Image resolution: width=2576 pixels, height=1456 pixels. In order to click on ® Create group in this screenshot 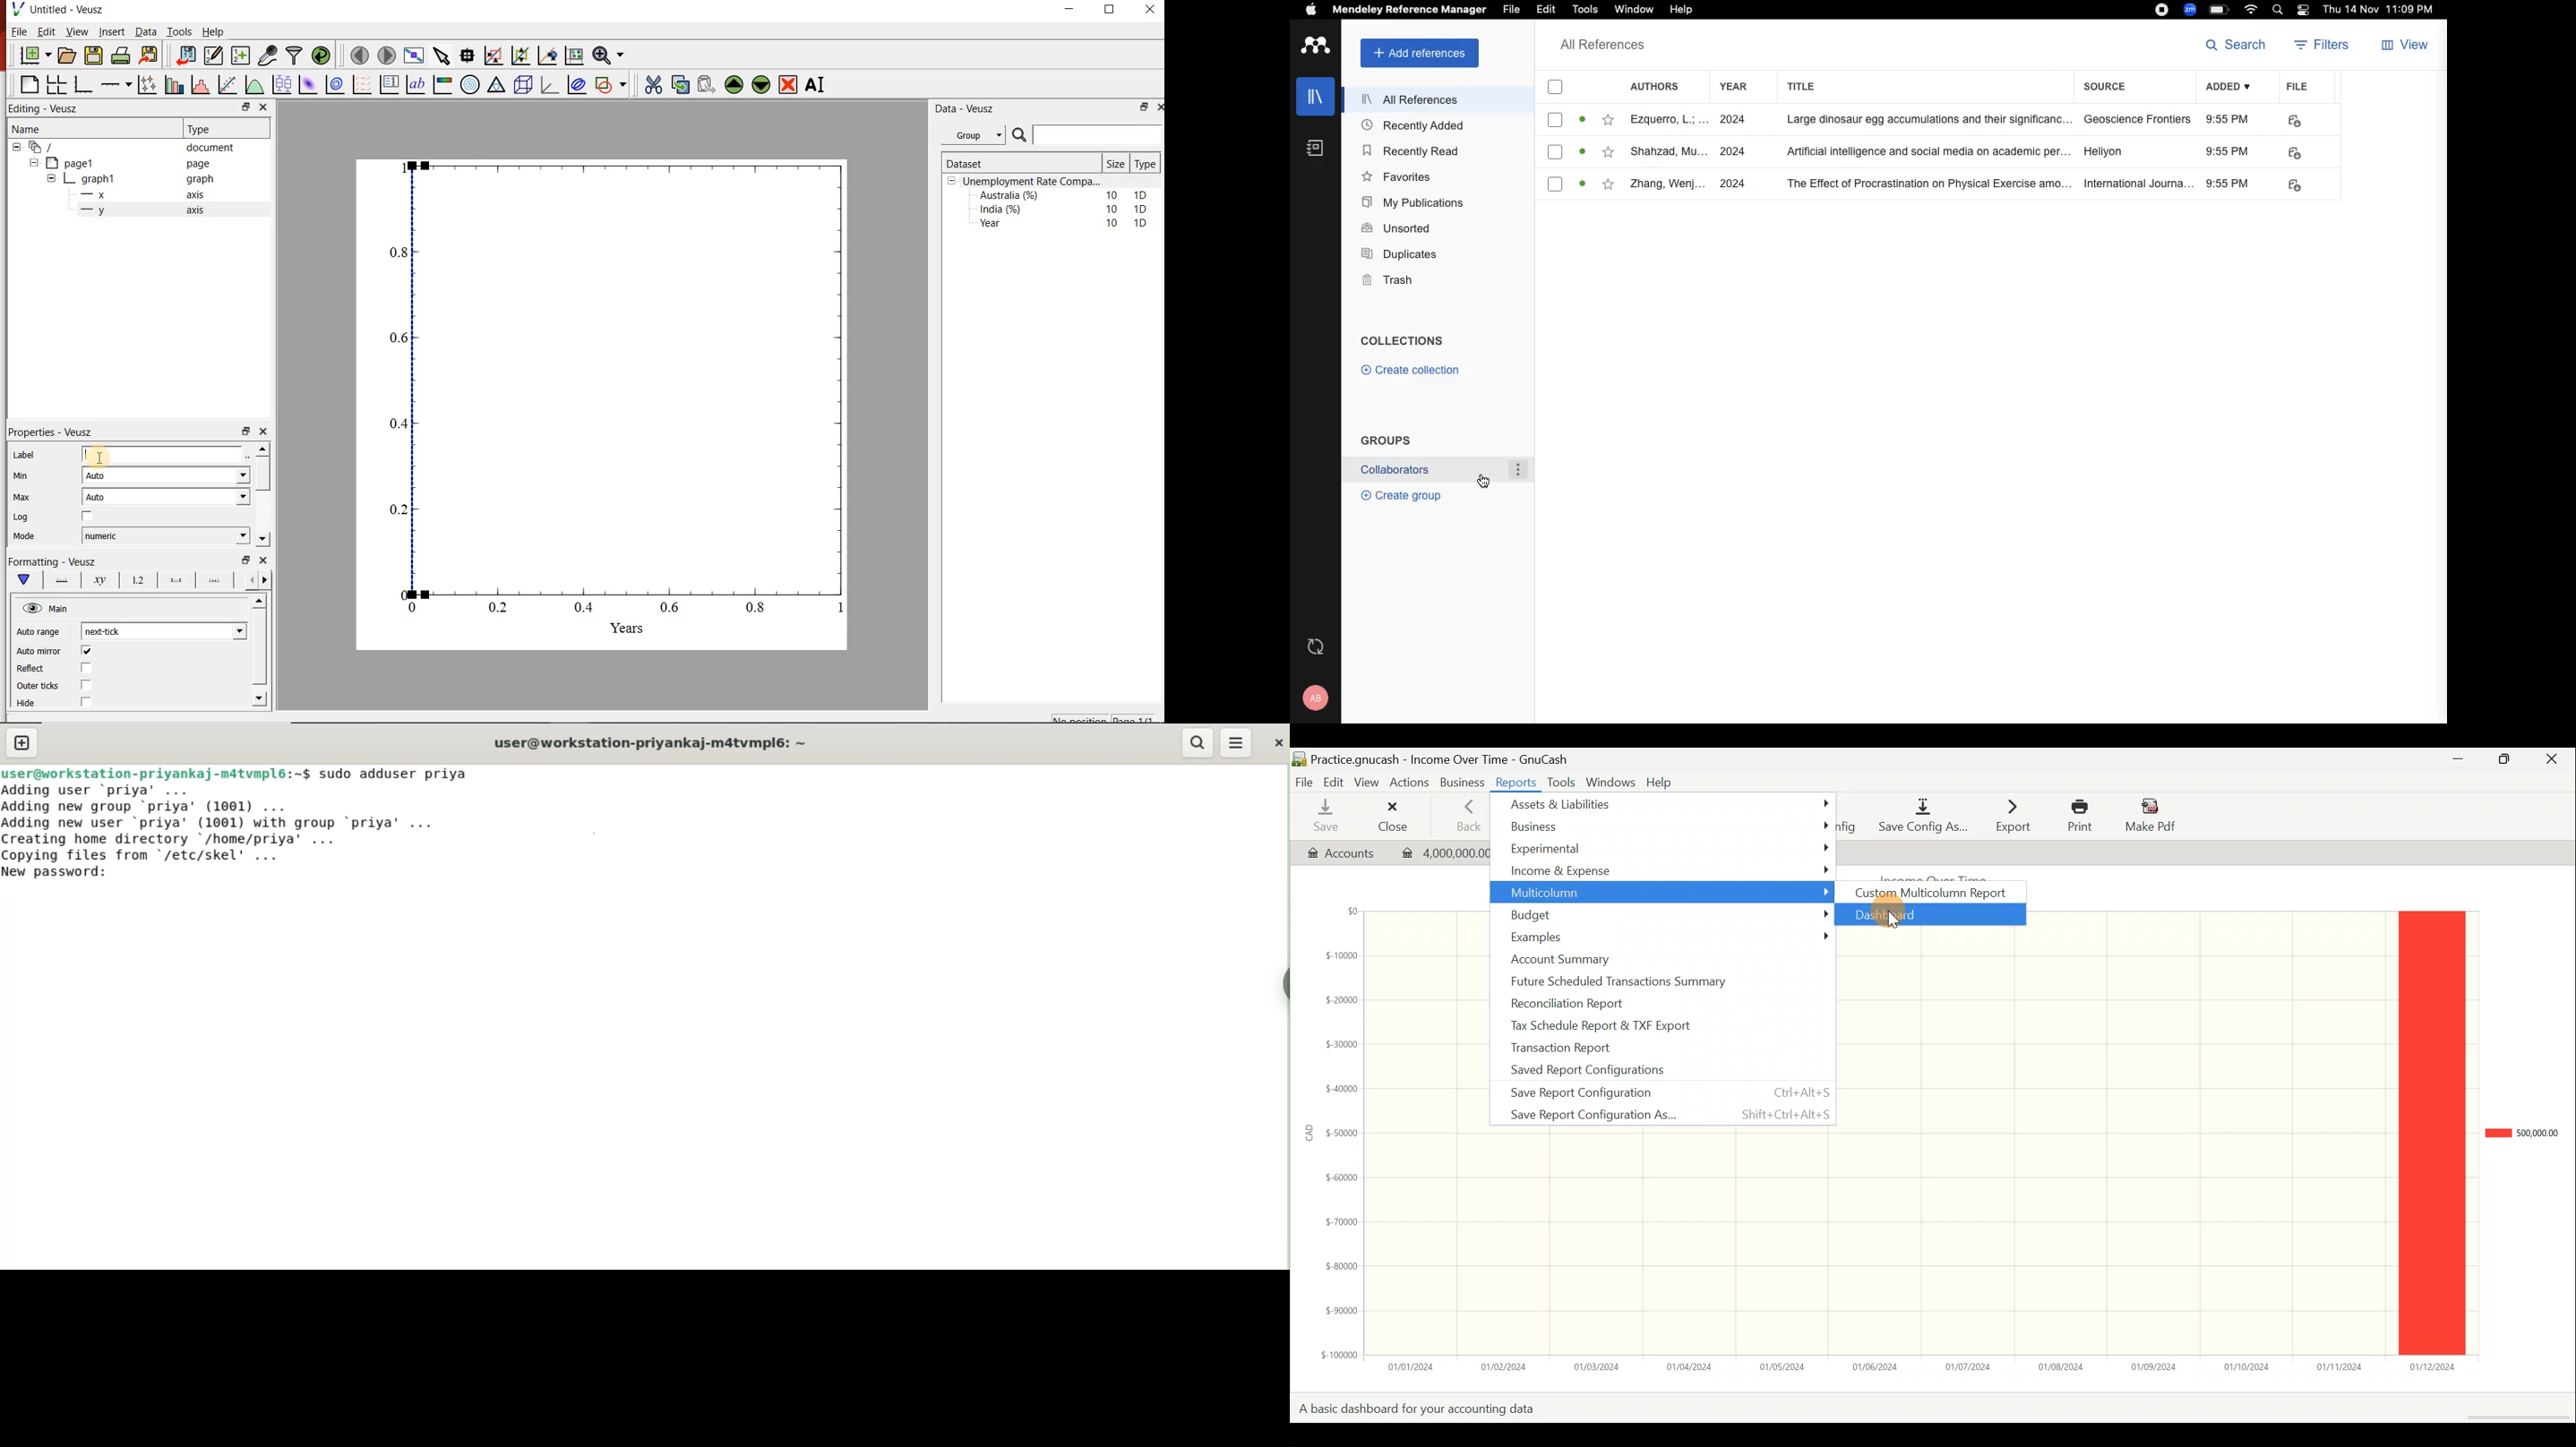, I will do `click(1398, 494)`.